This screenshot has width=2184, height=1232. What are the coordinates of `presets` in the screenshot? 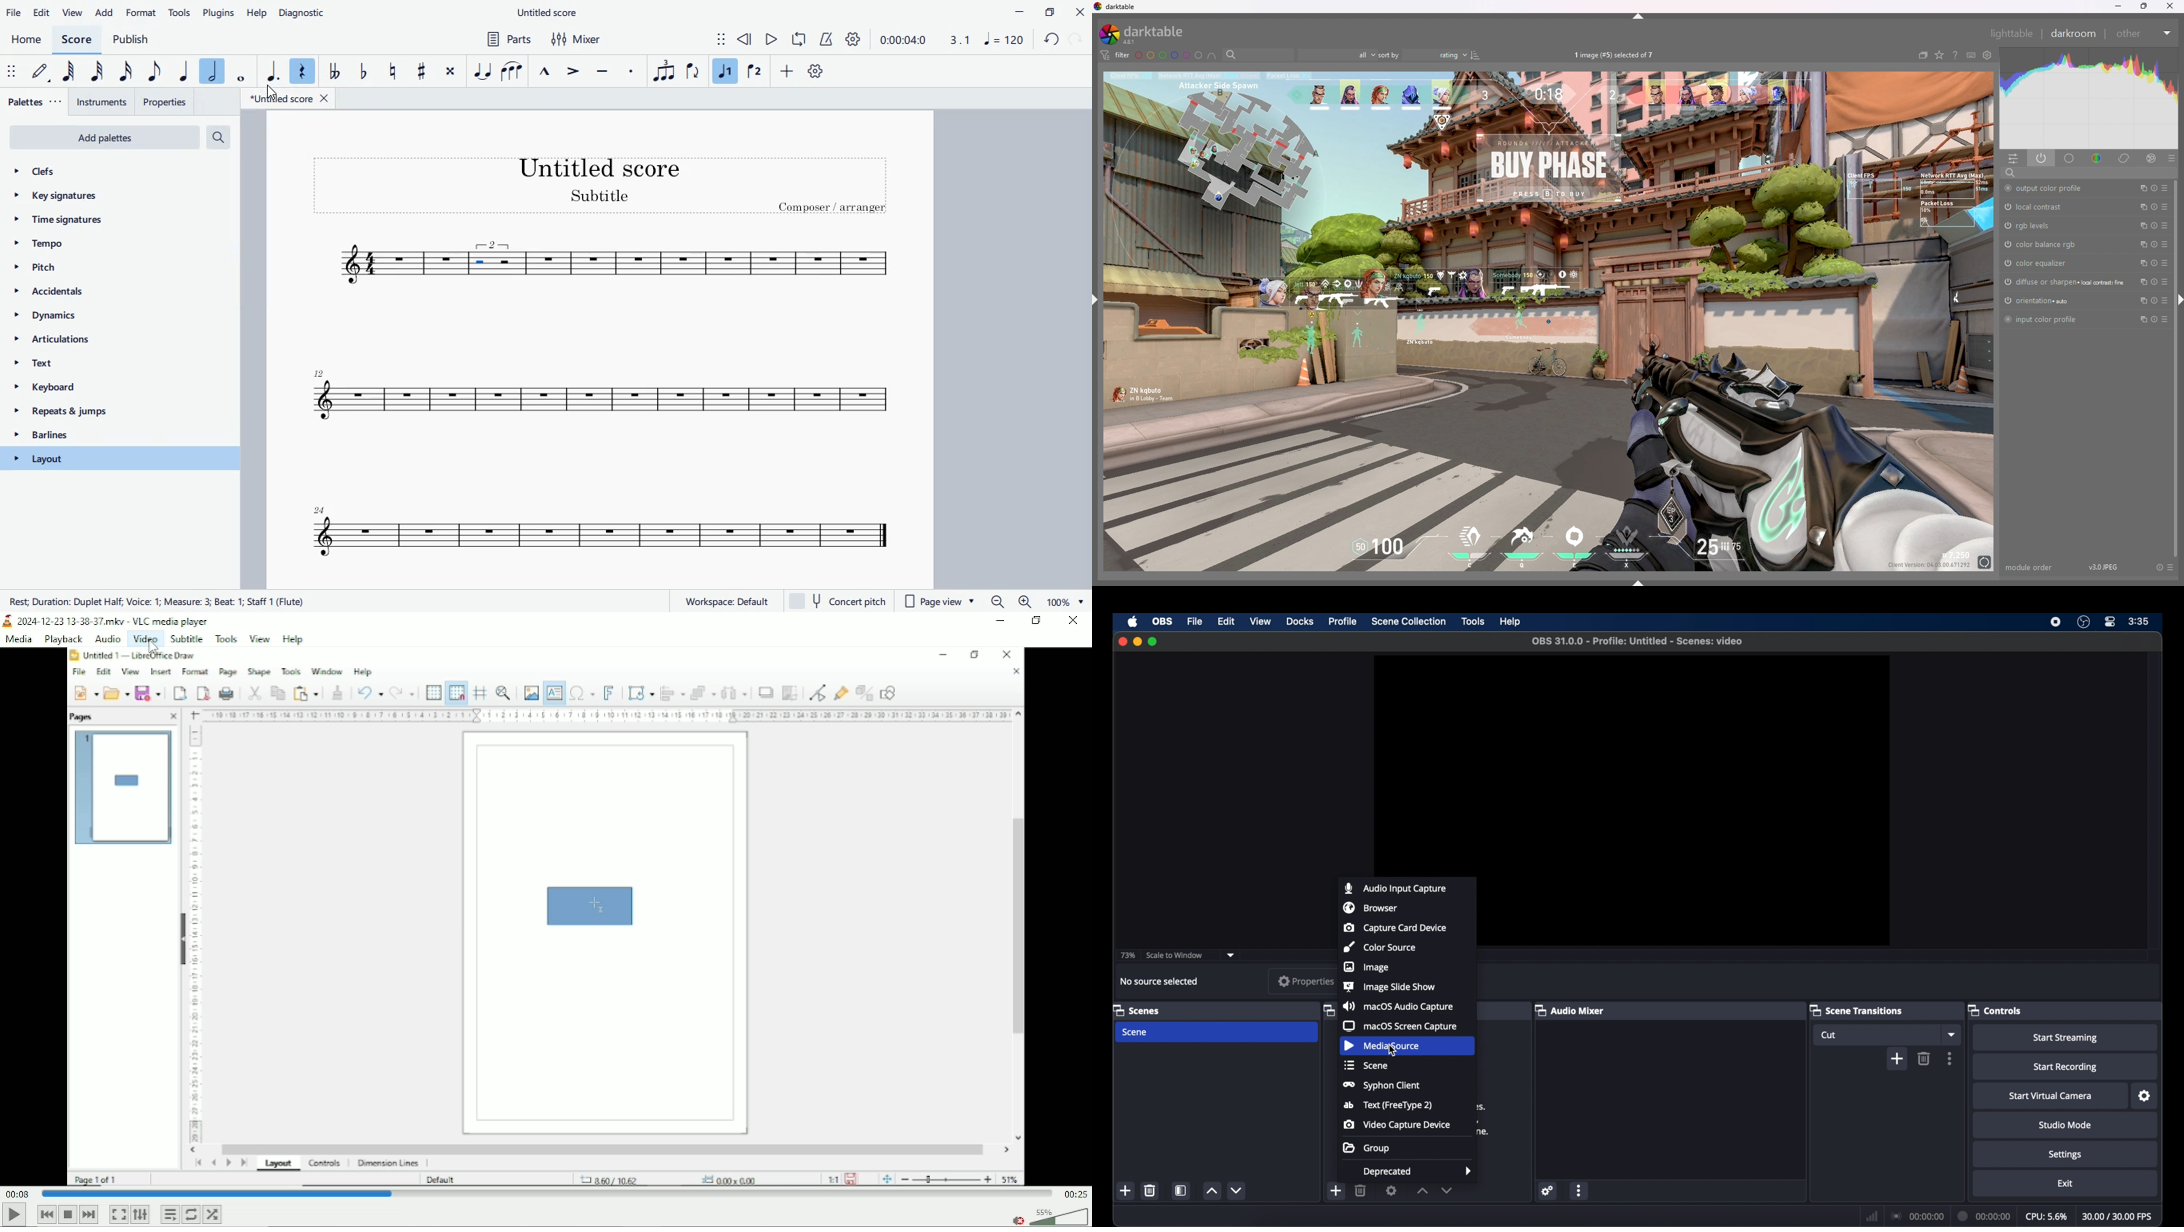 It's located at (2166, 244).